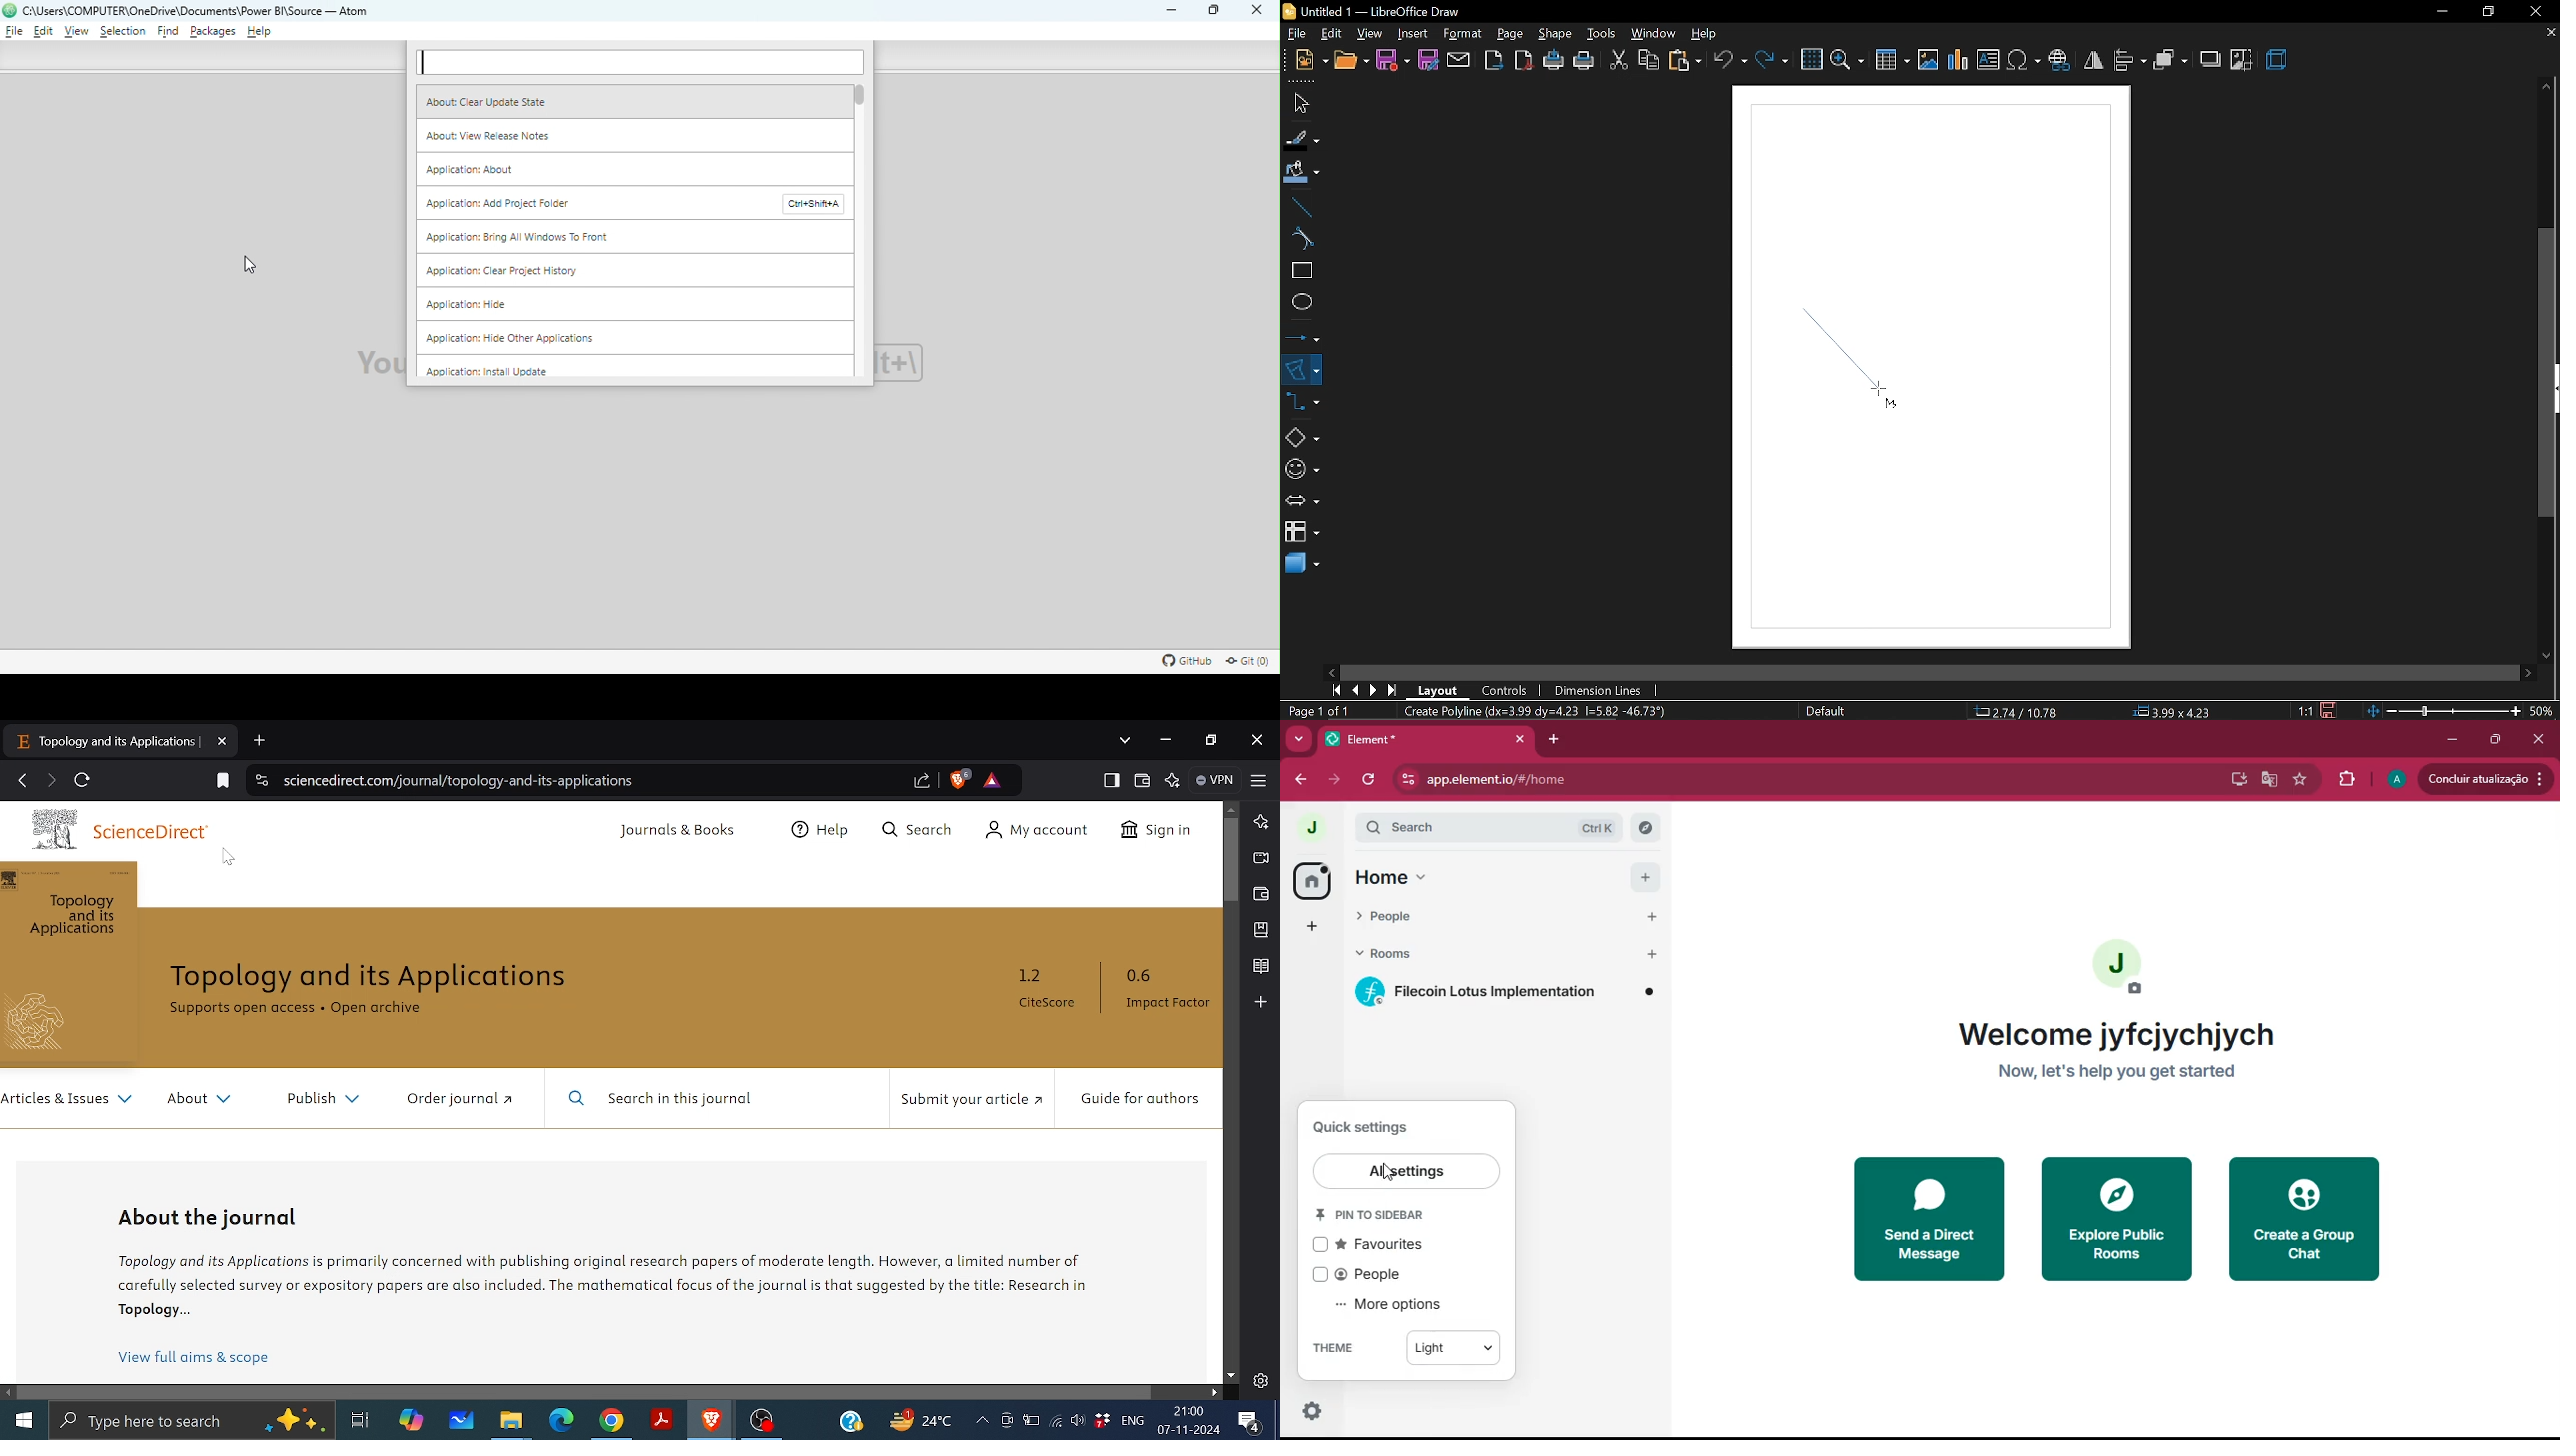 This screenshot has width=2576, height=1456. Describe the element at coordinates (1510, 33) in the screenshot. I see `page` at that location.